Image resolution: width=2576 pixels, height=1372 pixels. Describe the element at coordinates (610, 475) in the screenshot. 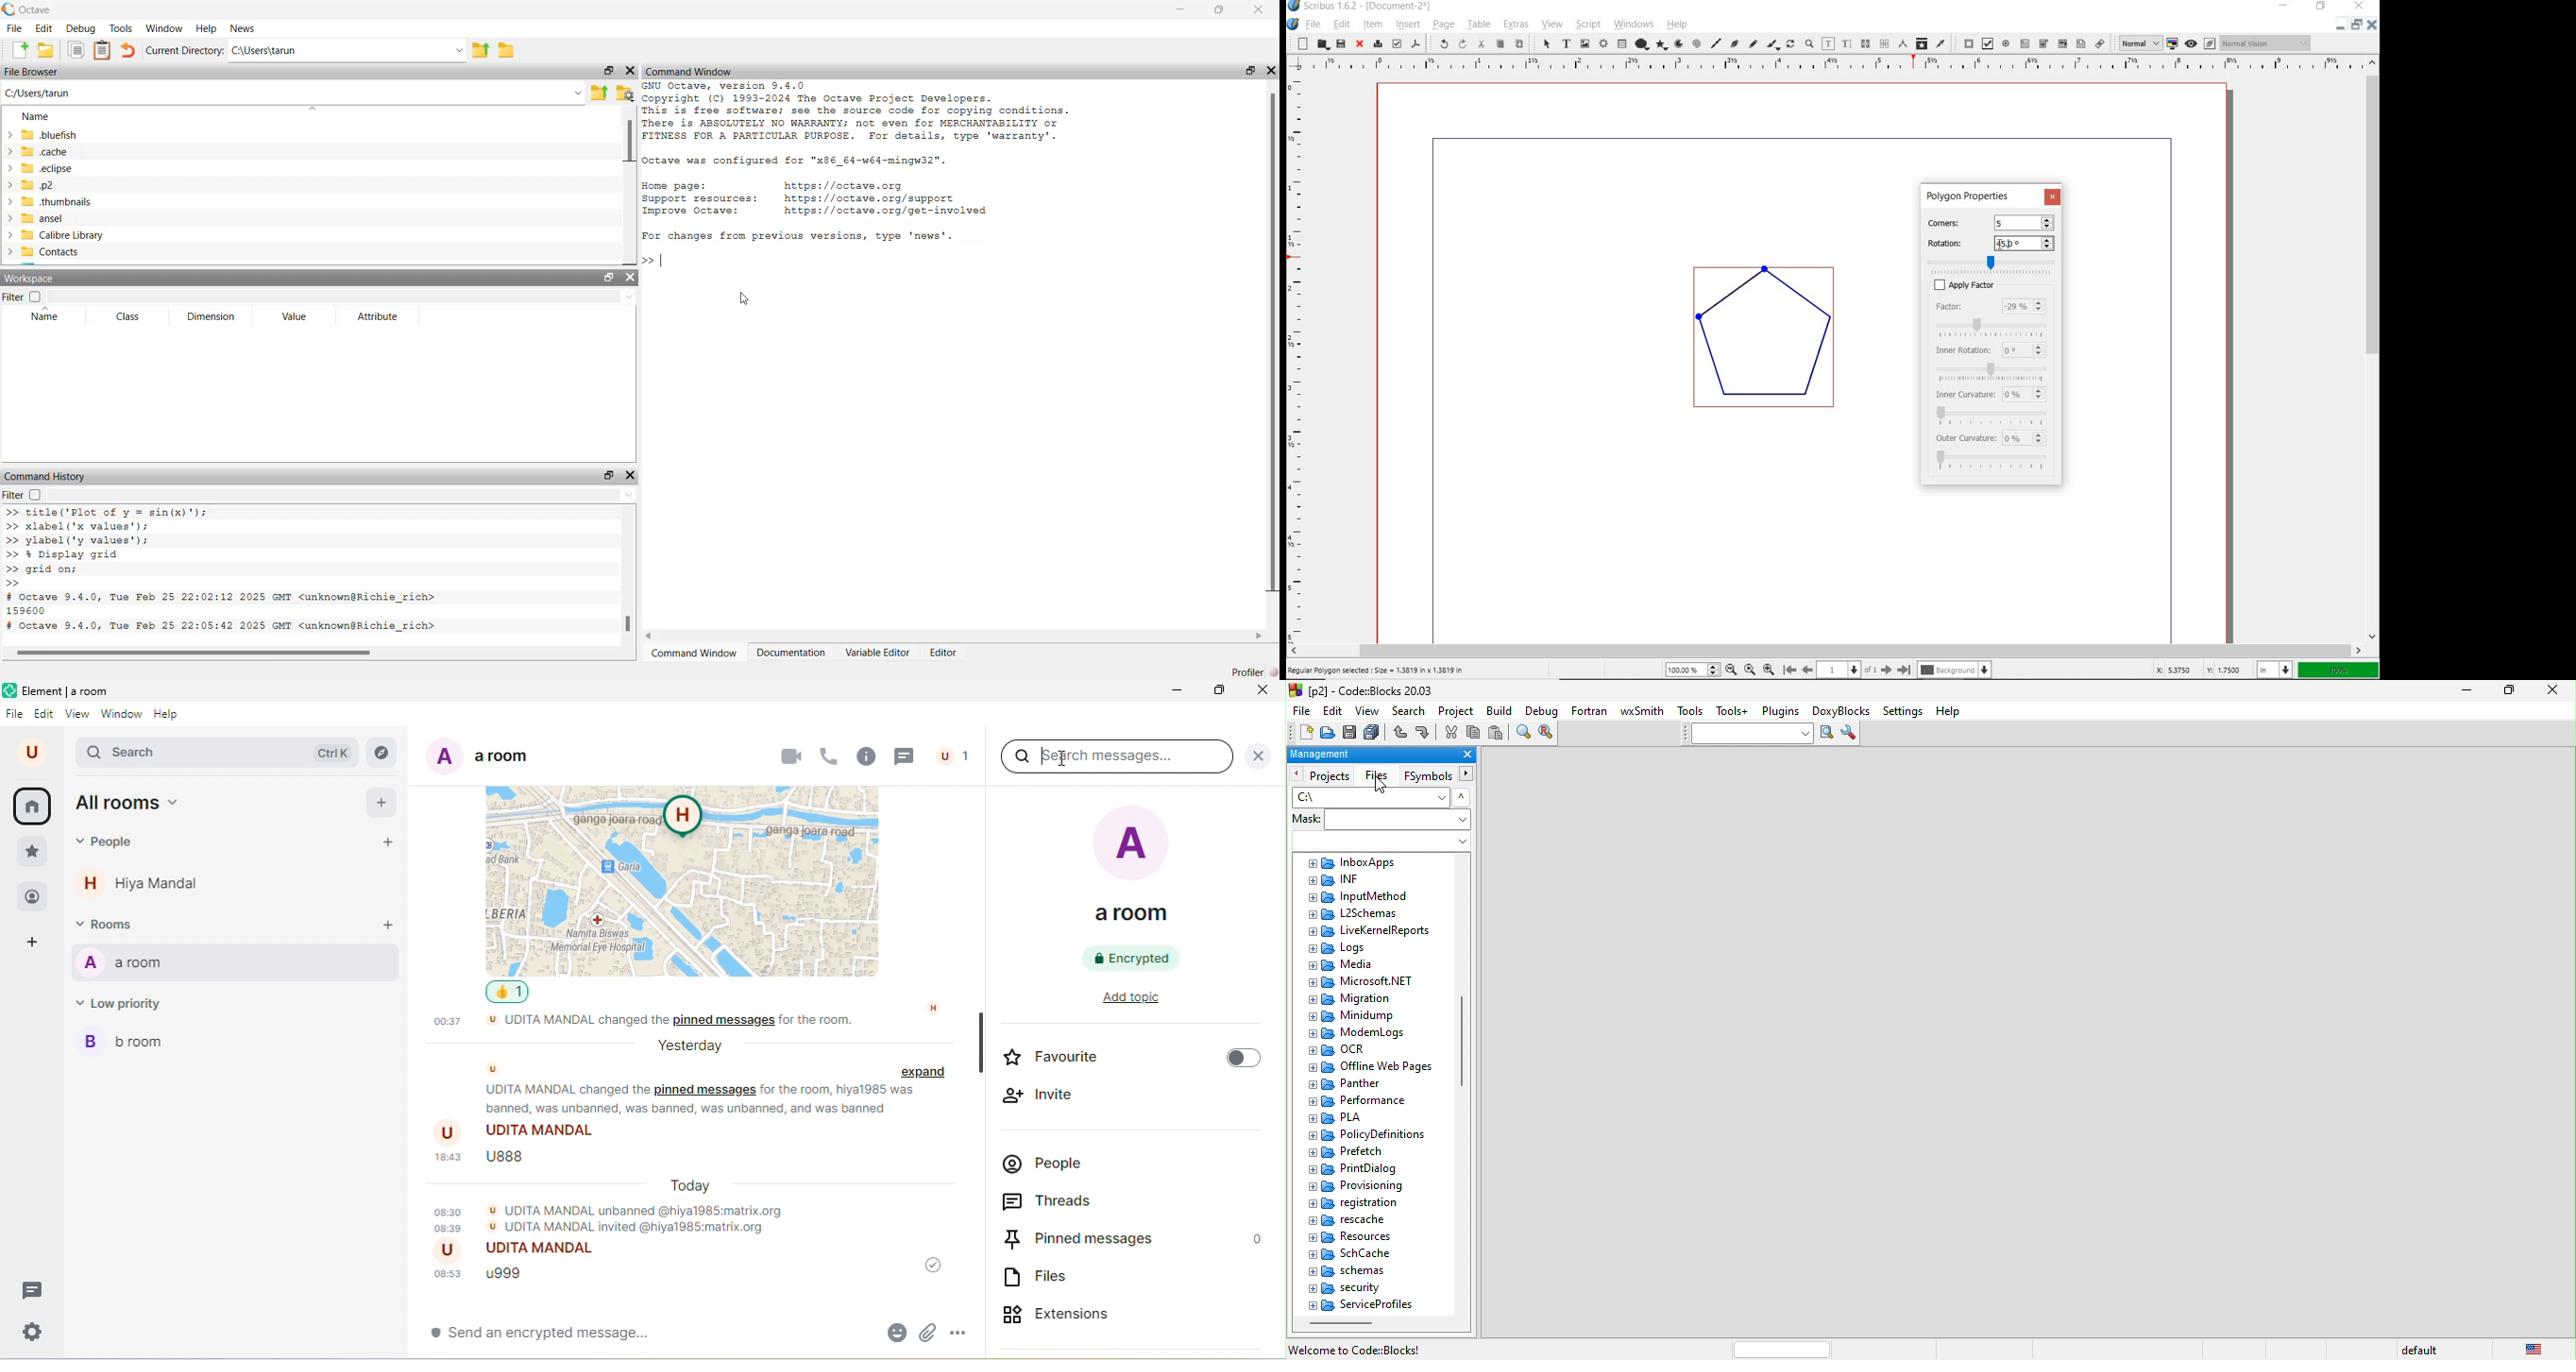

I see `resize` at that location.